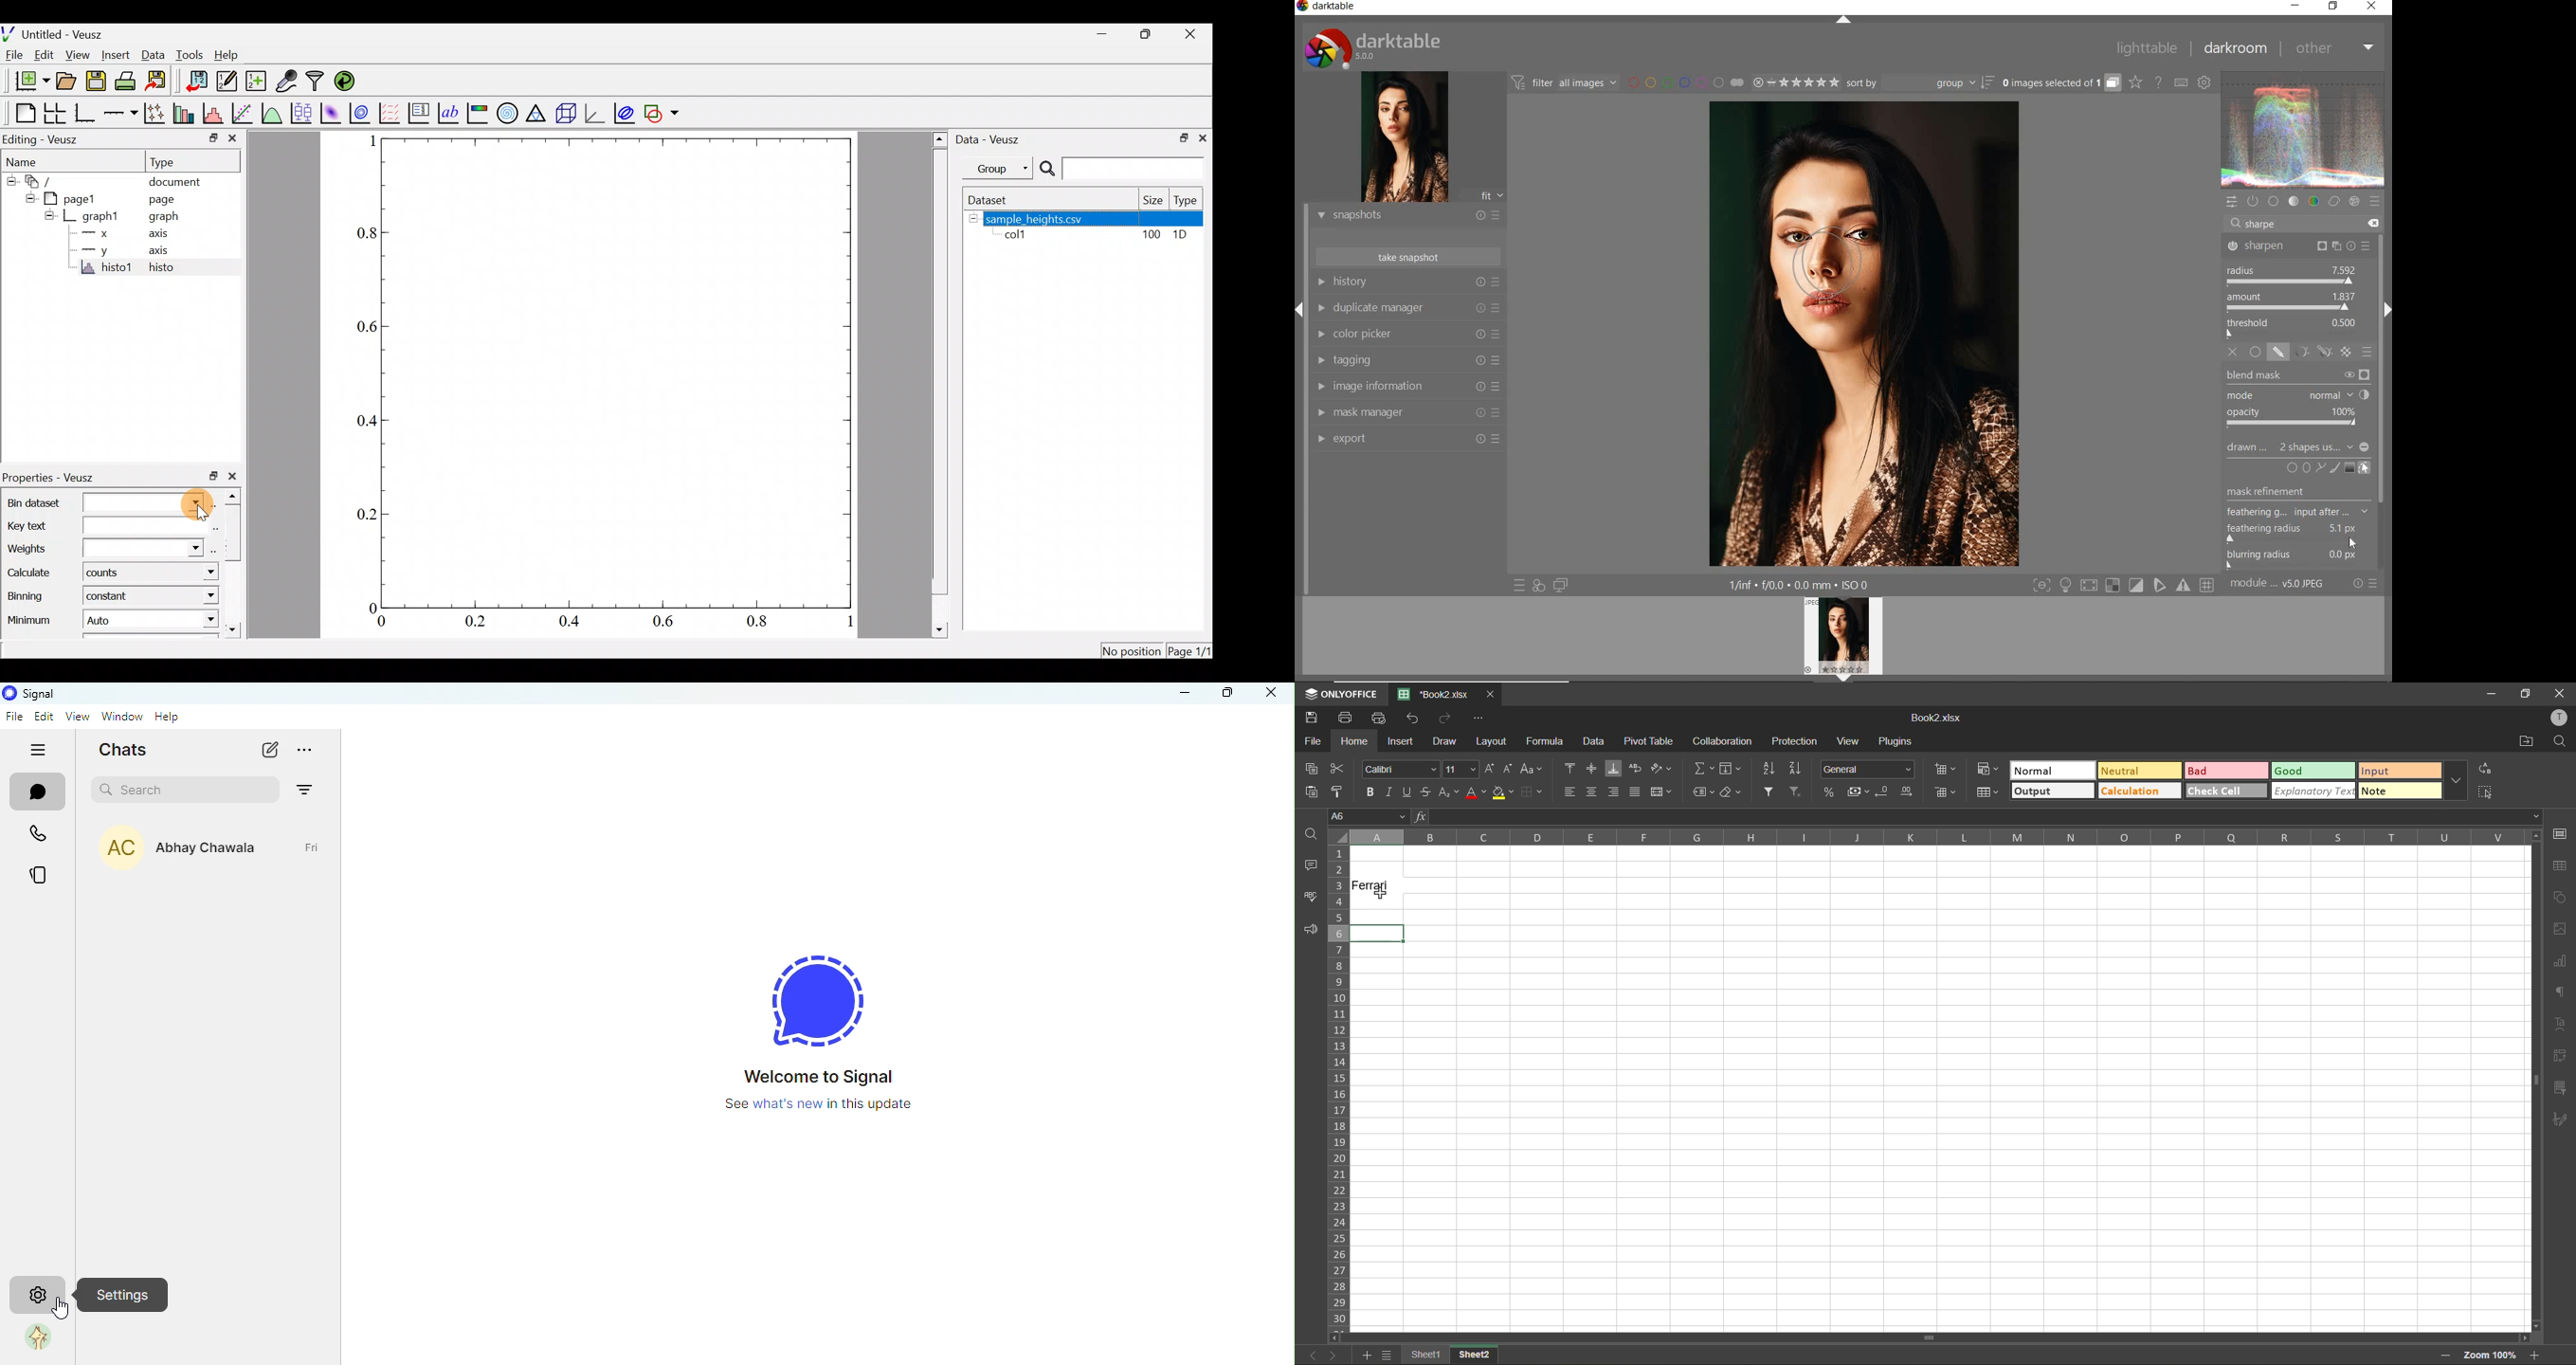 Image resolution: width=2576 pixels, height=1372 pixels. What do you see at coordinates (2446, 1357) in the screenshot?
I see `zoom out` at bounding box center [2446, 1357].